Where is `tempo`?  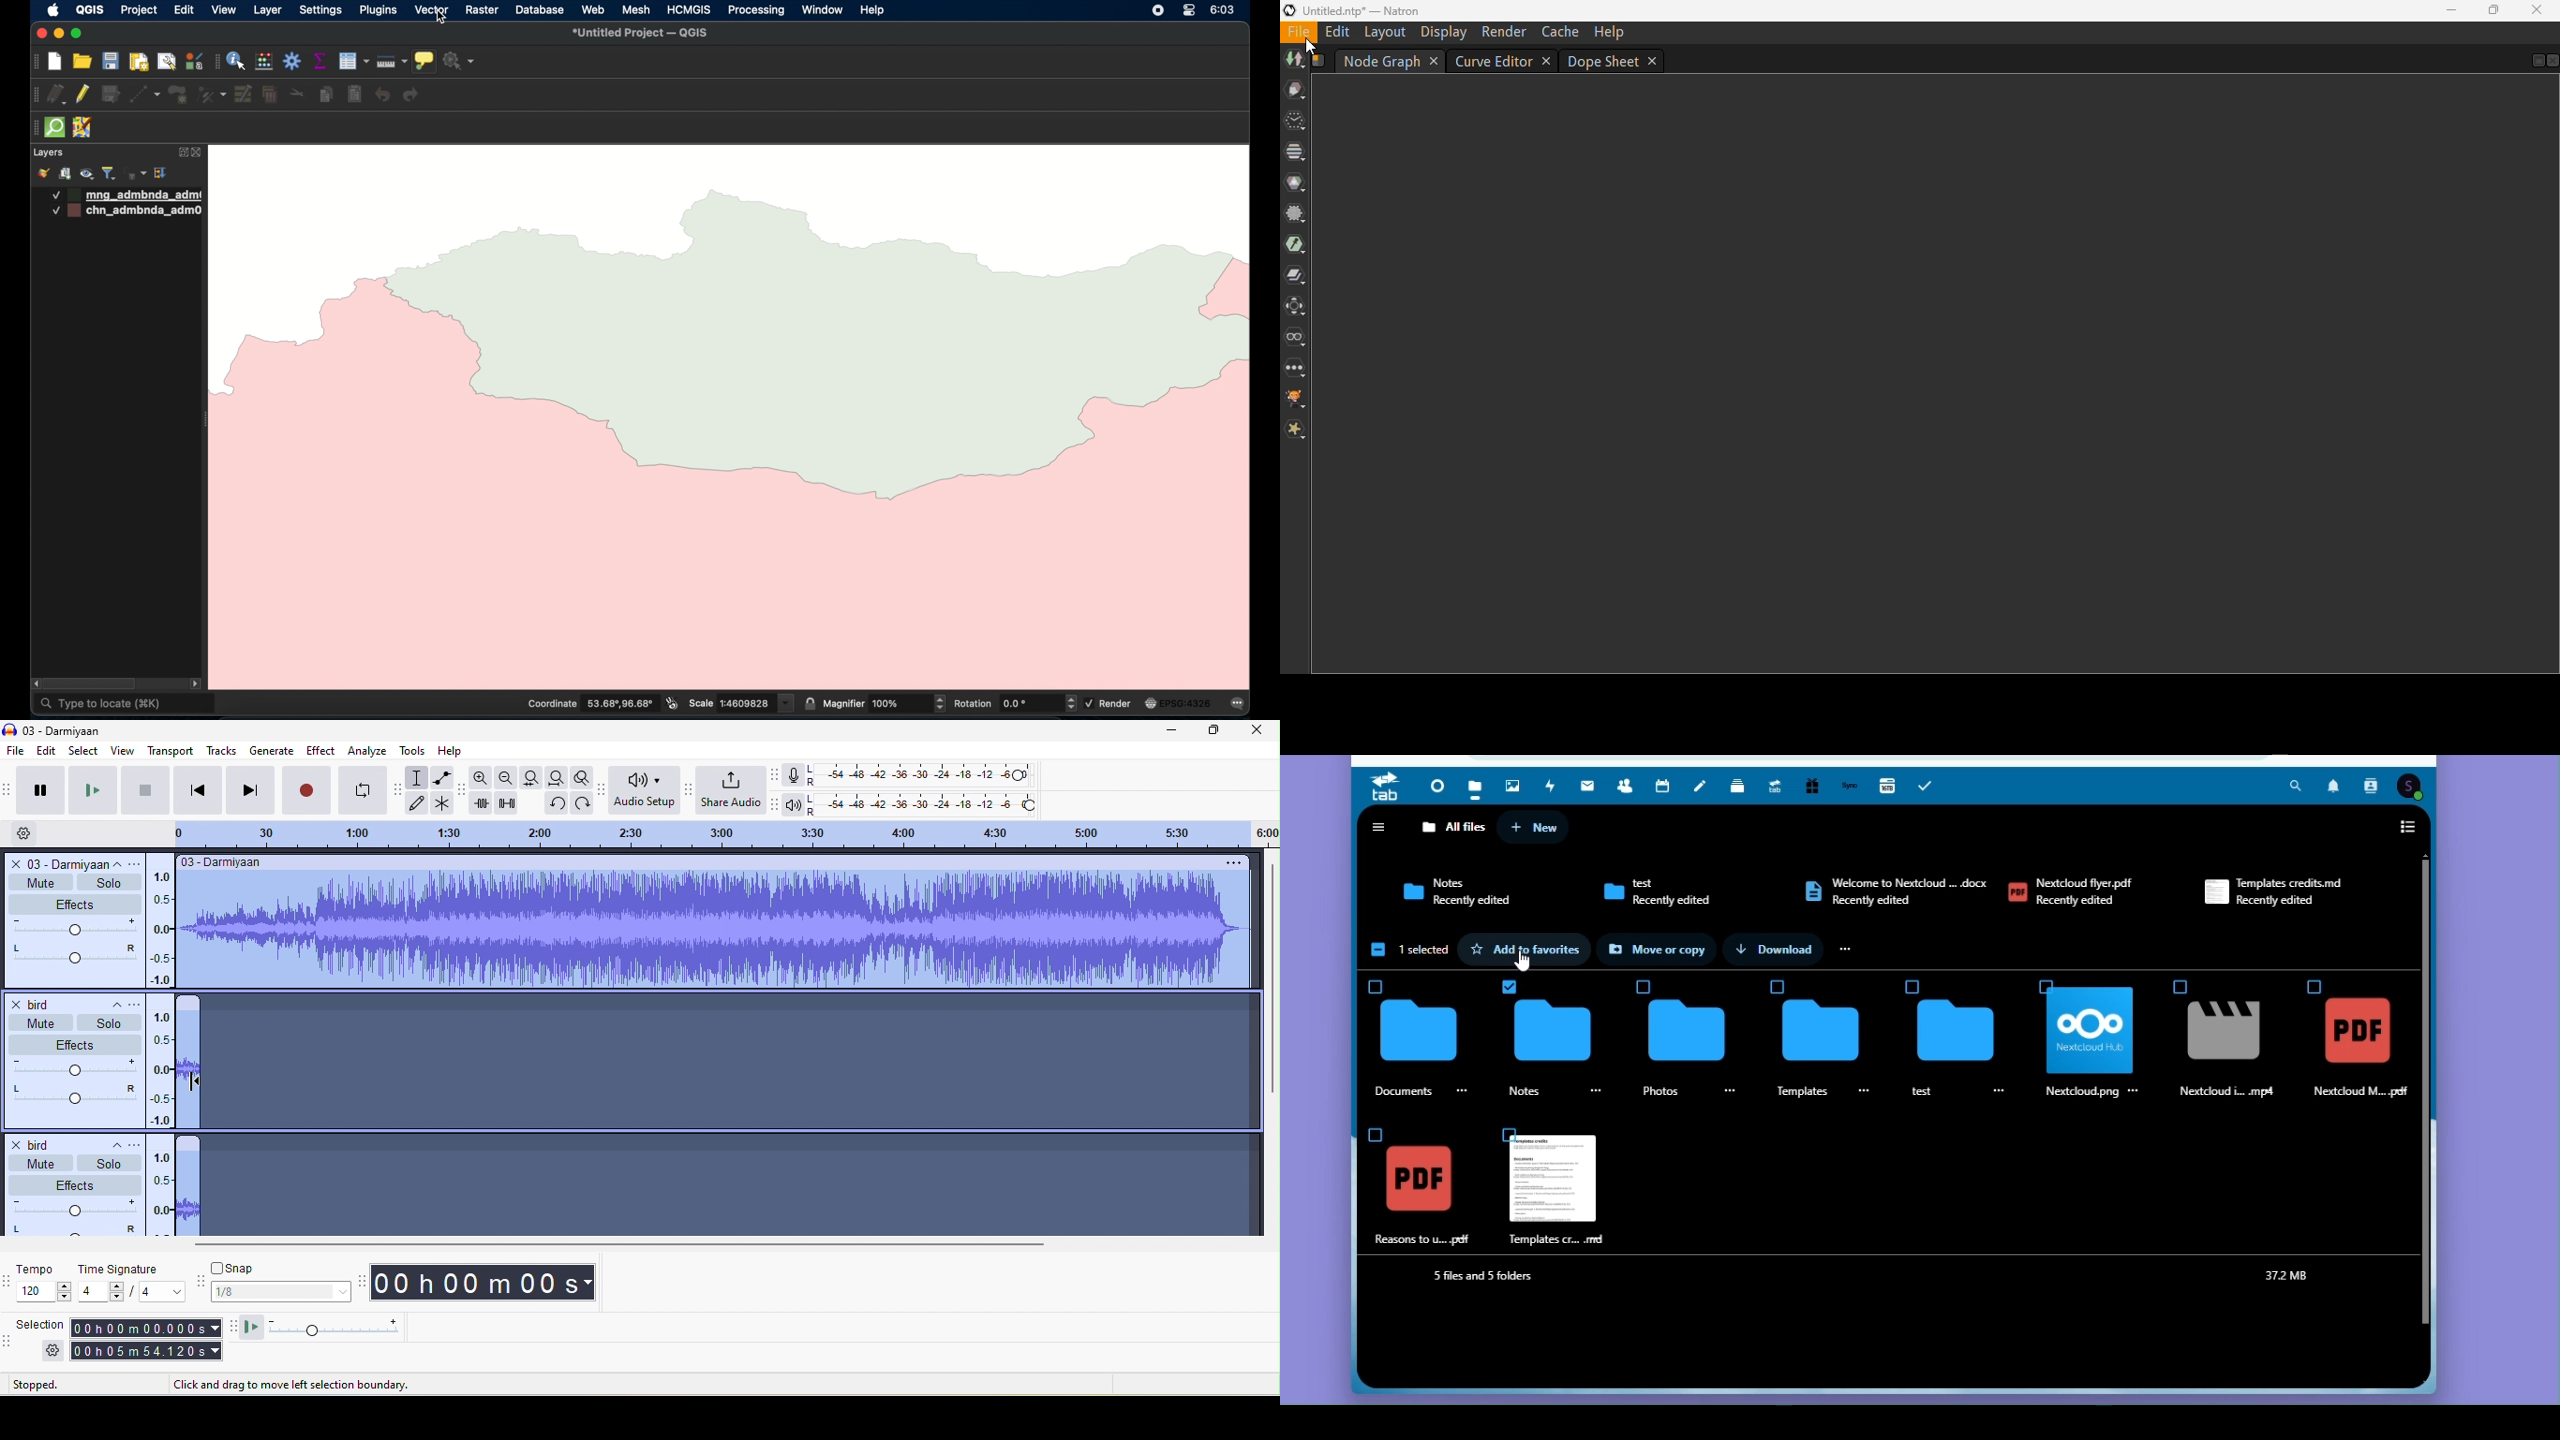
tempo is located at coordinates (46, 1293).